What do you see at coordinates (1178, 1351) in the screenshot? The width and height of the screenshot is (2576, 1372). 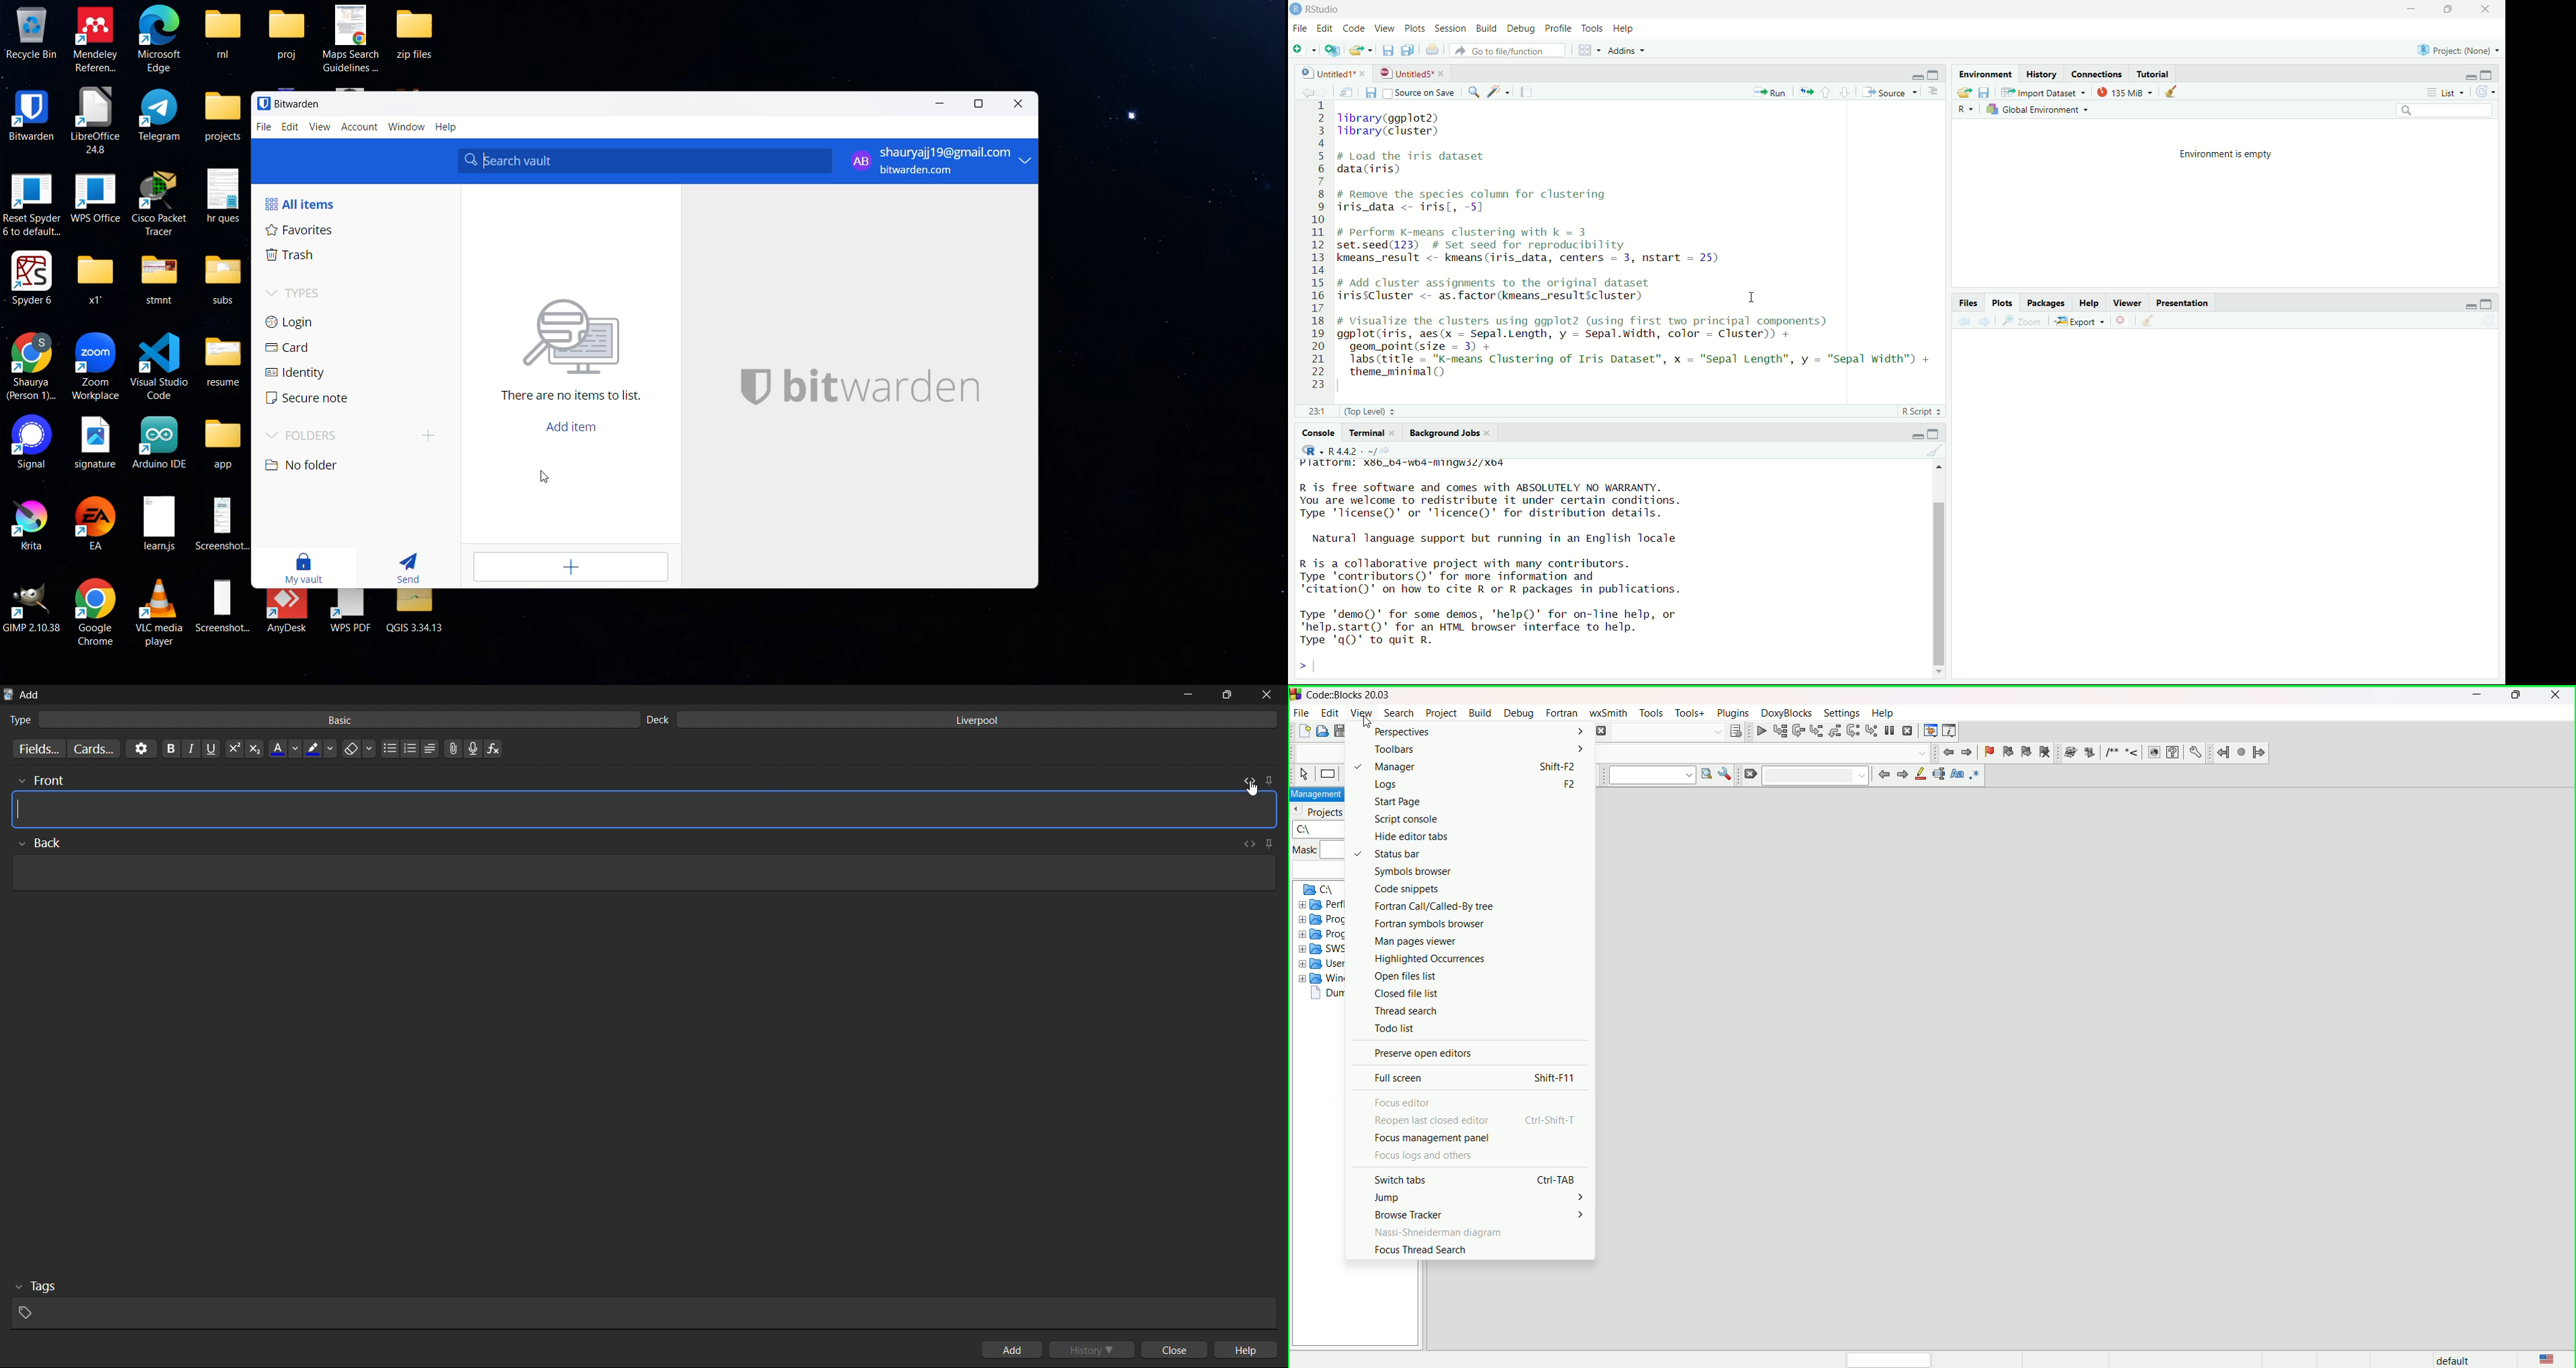 I see `close` at bounding box center [1178, 1351].